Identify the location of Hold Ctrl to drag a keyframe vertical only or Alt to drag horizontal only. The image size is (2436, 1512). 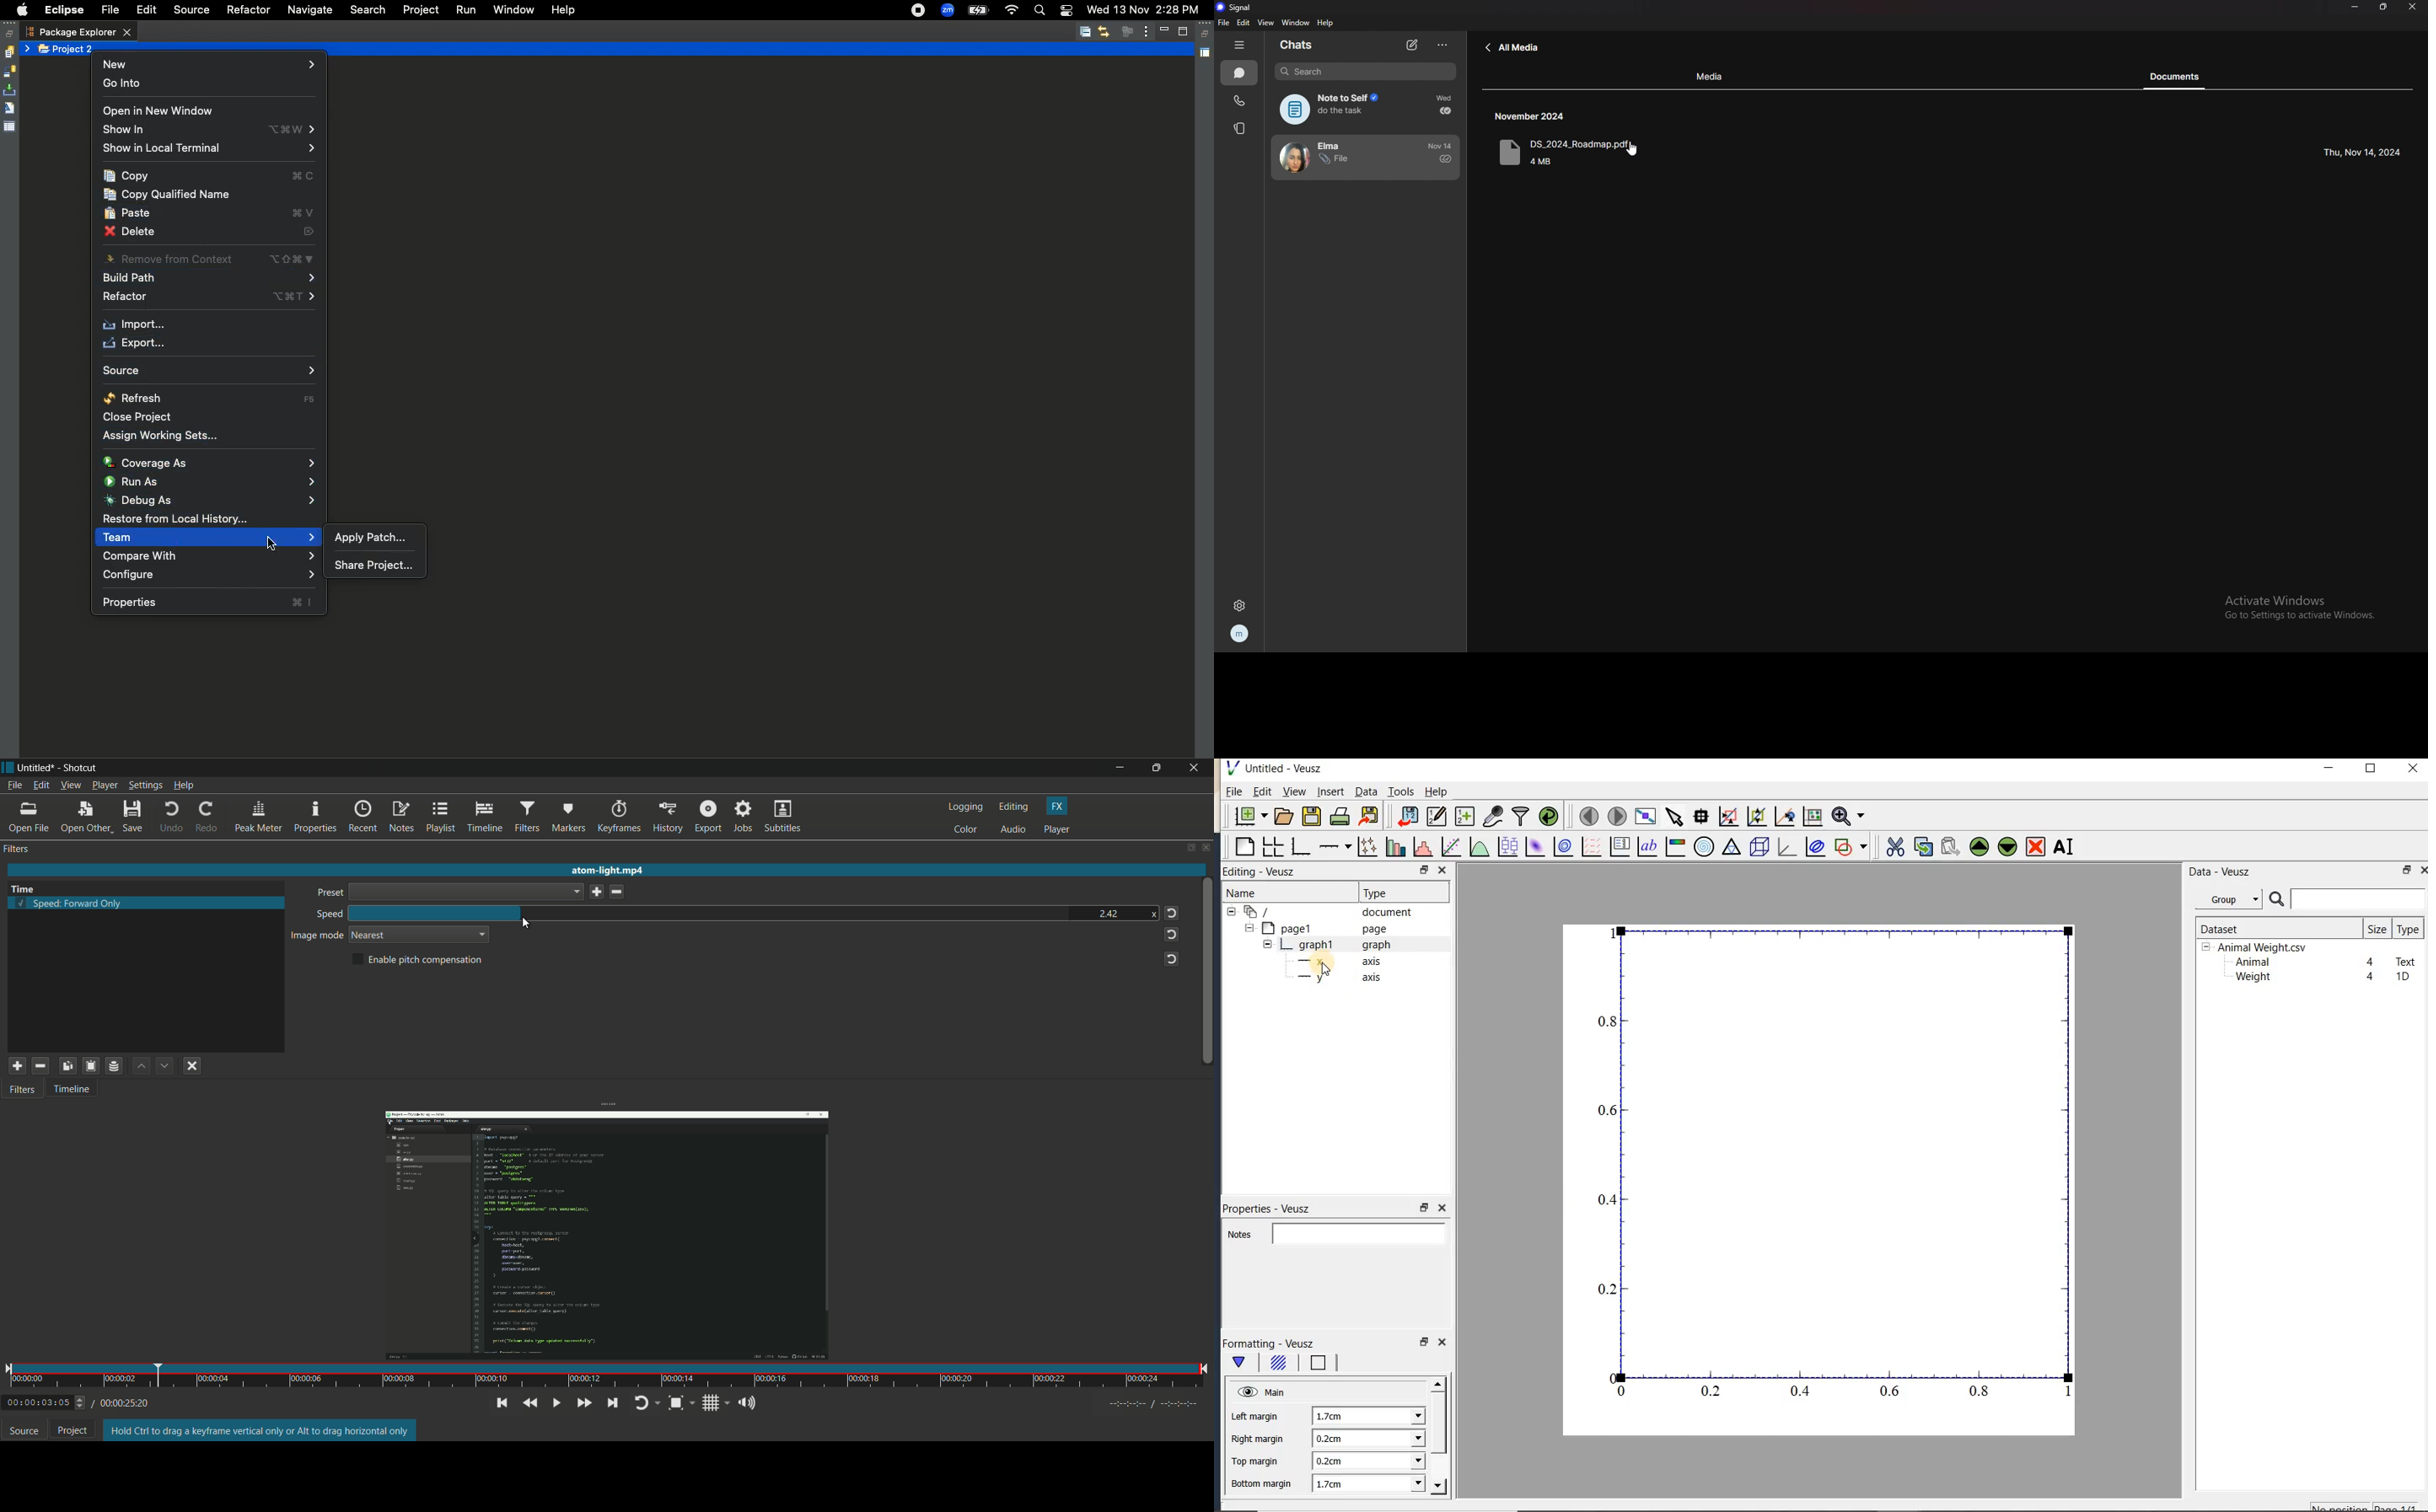
(261, 1430).